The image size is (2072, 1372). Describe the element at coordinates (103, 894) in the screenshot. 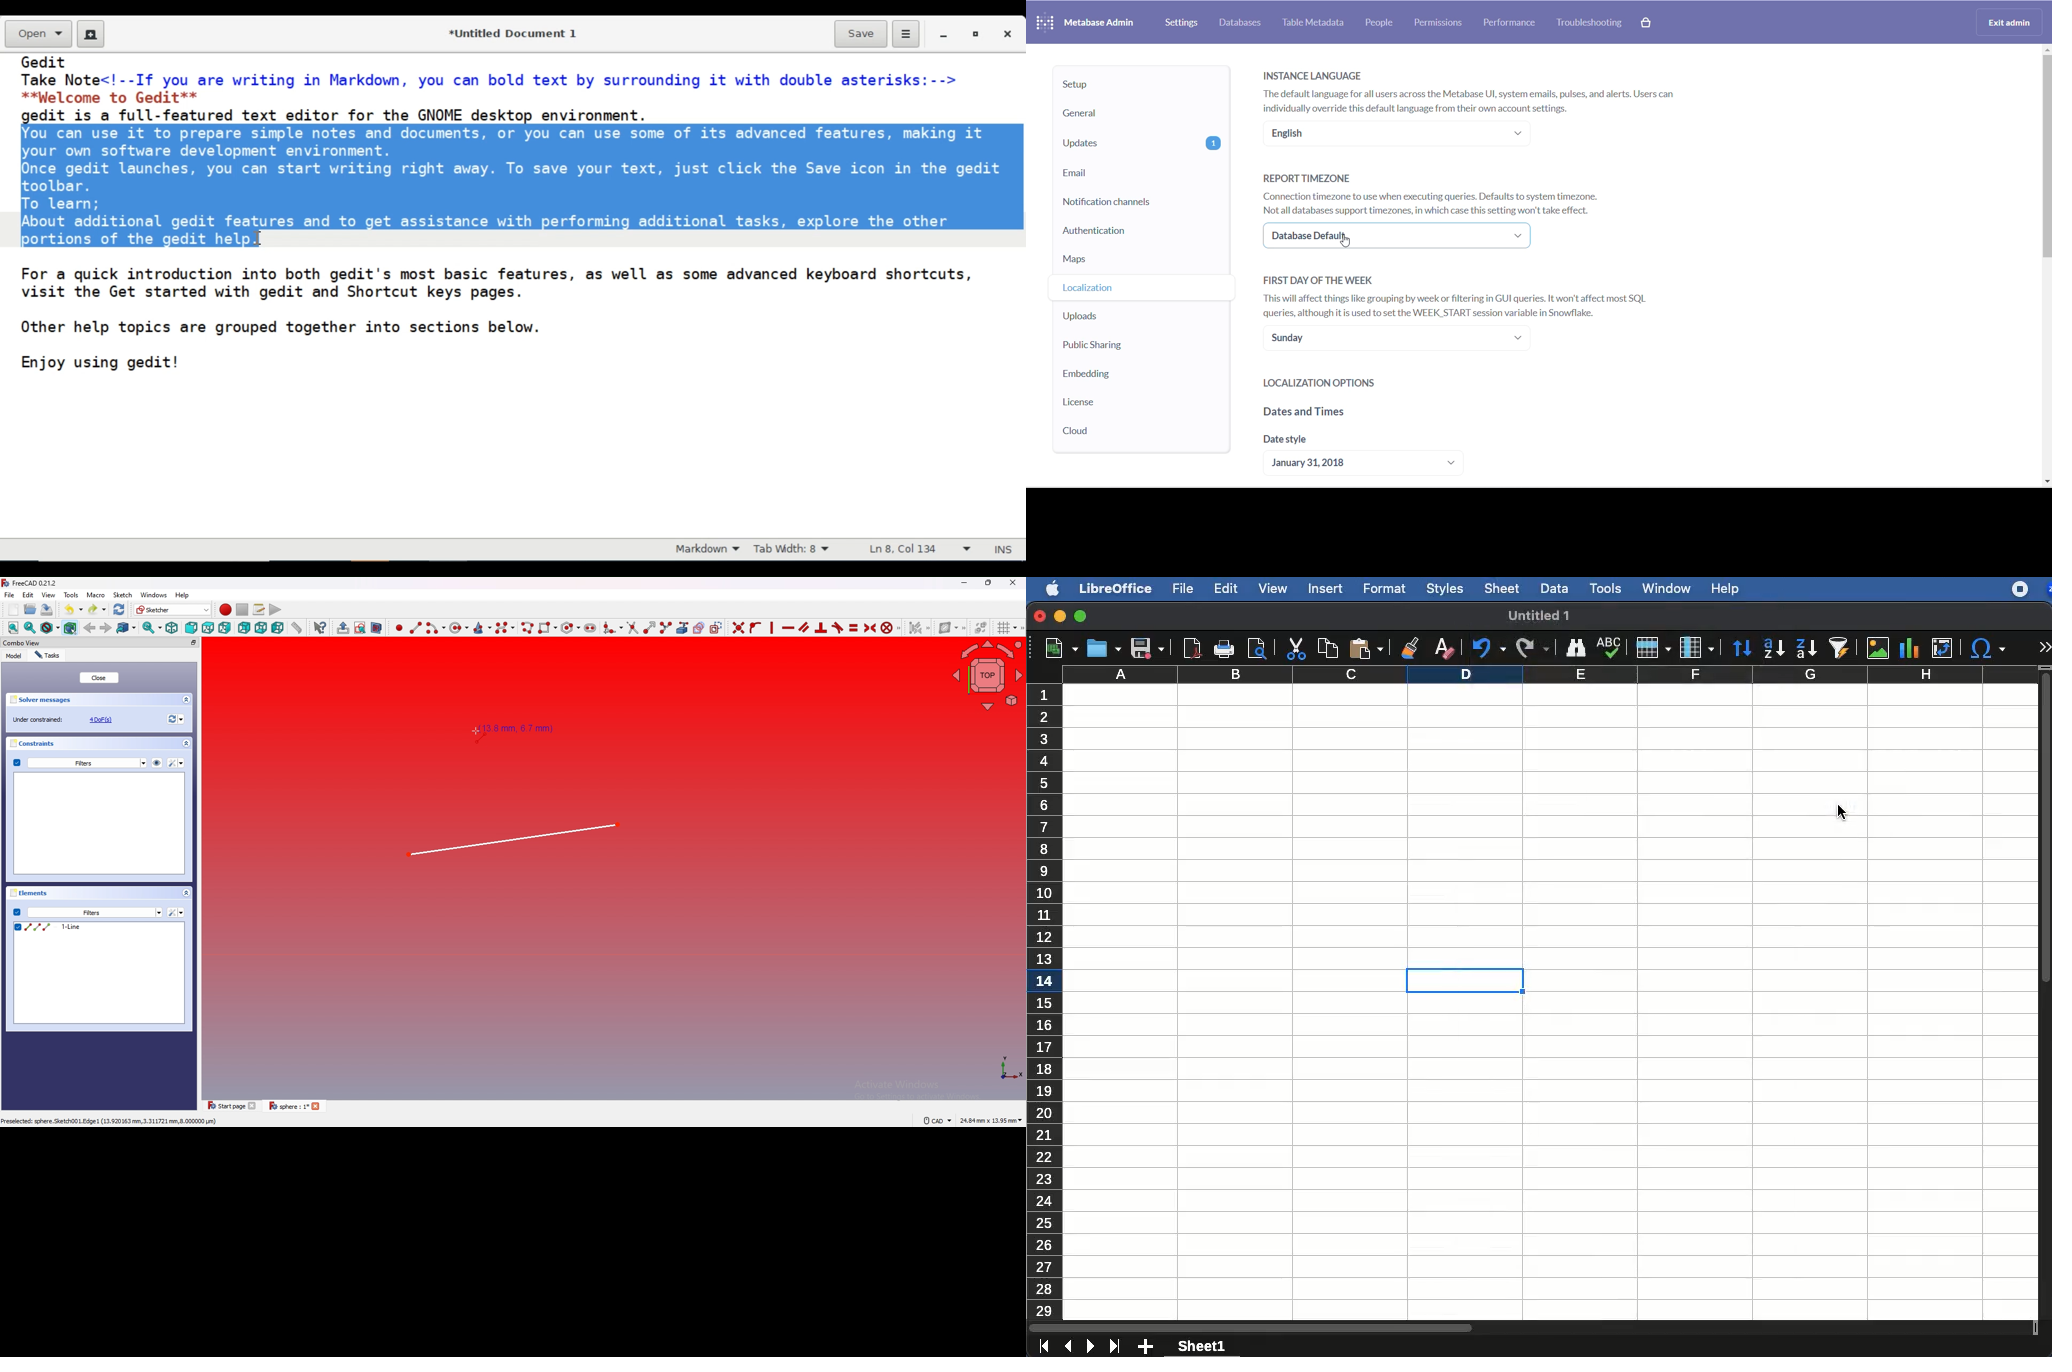

I see `Elements` at that location.